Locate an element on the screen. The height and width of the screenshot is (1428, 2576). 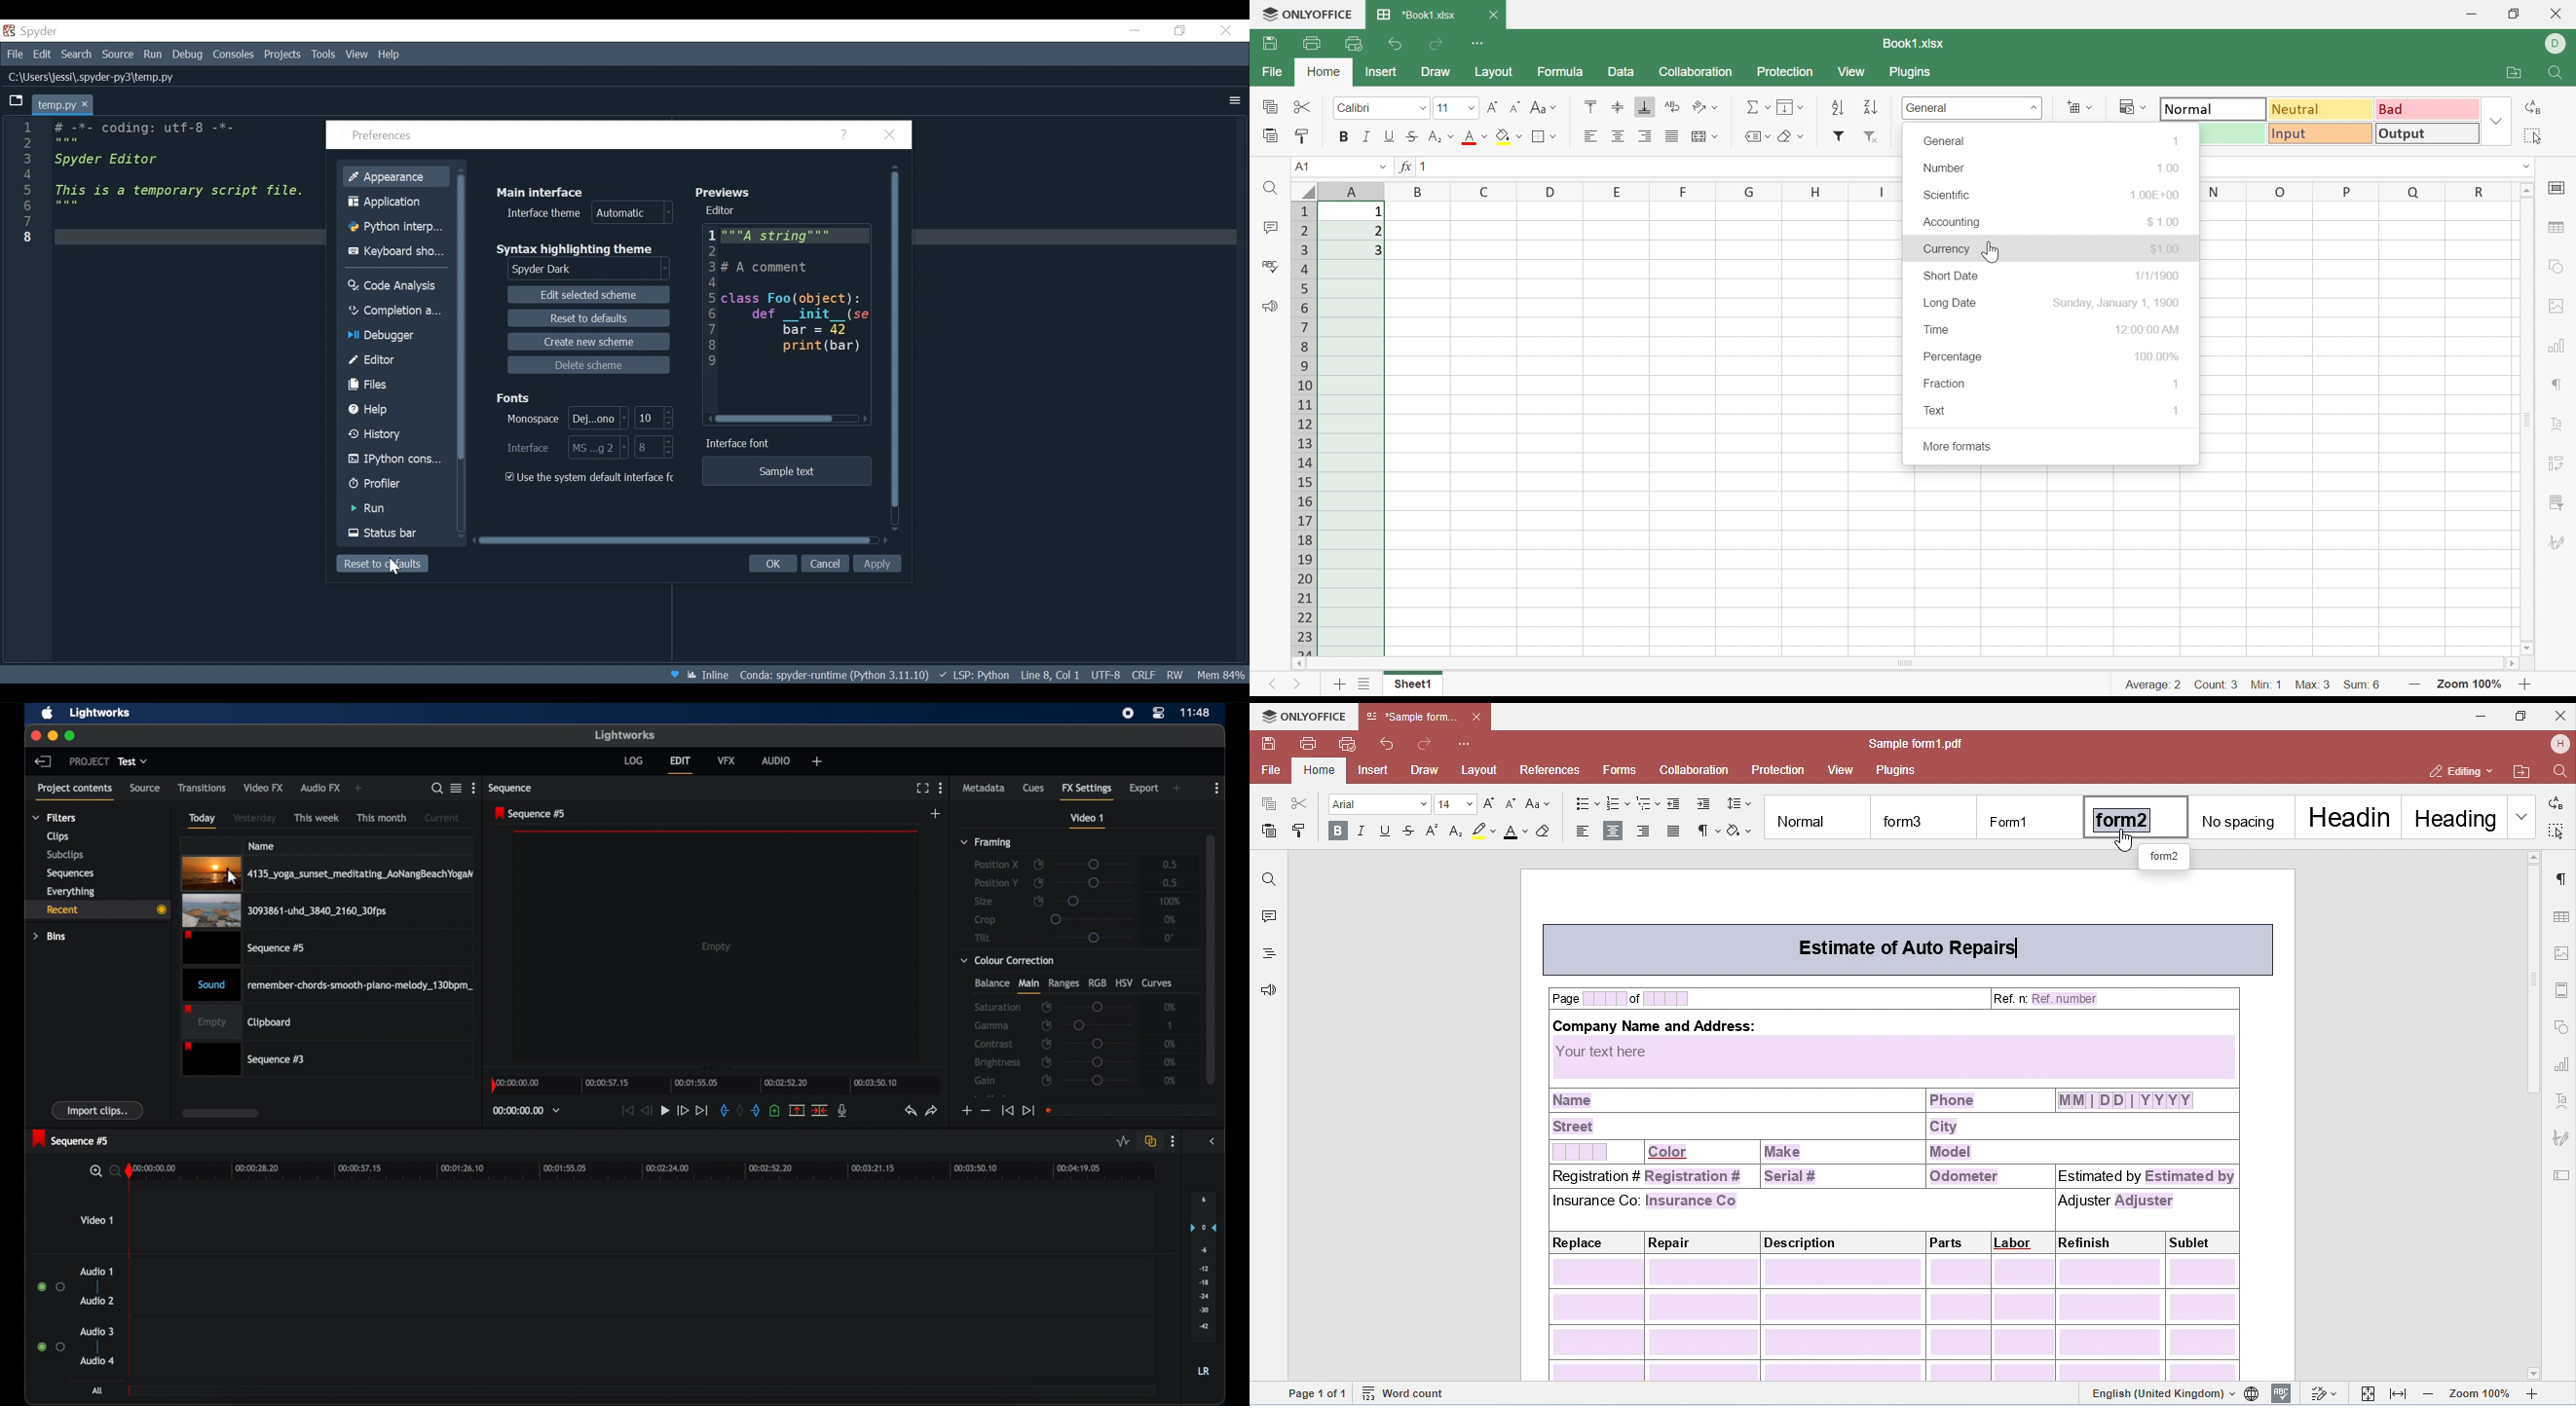
Minimize is located at coordinates (2471, 16).